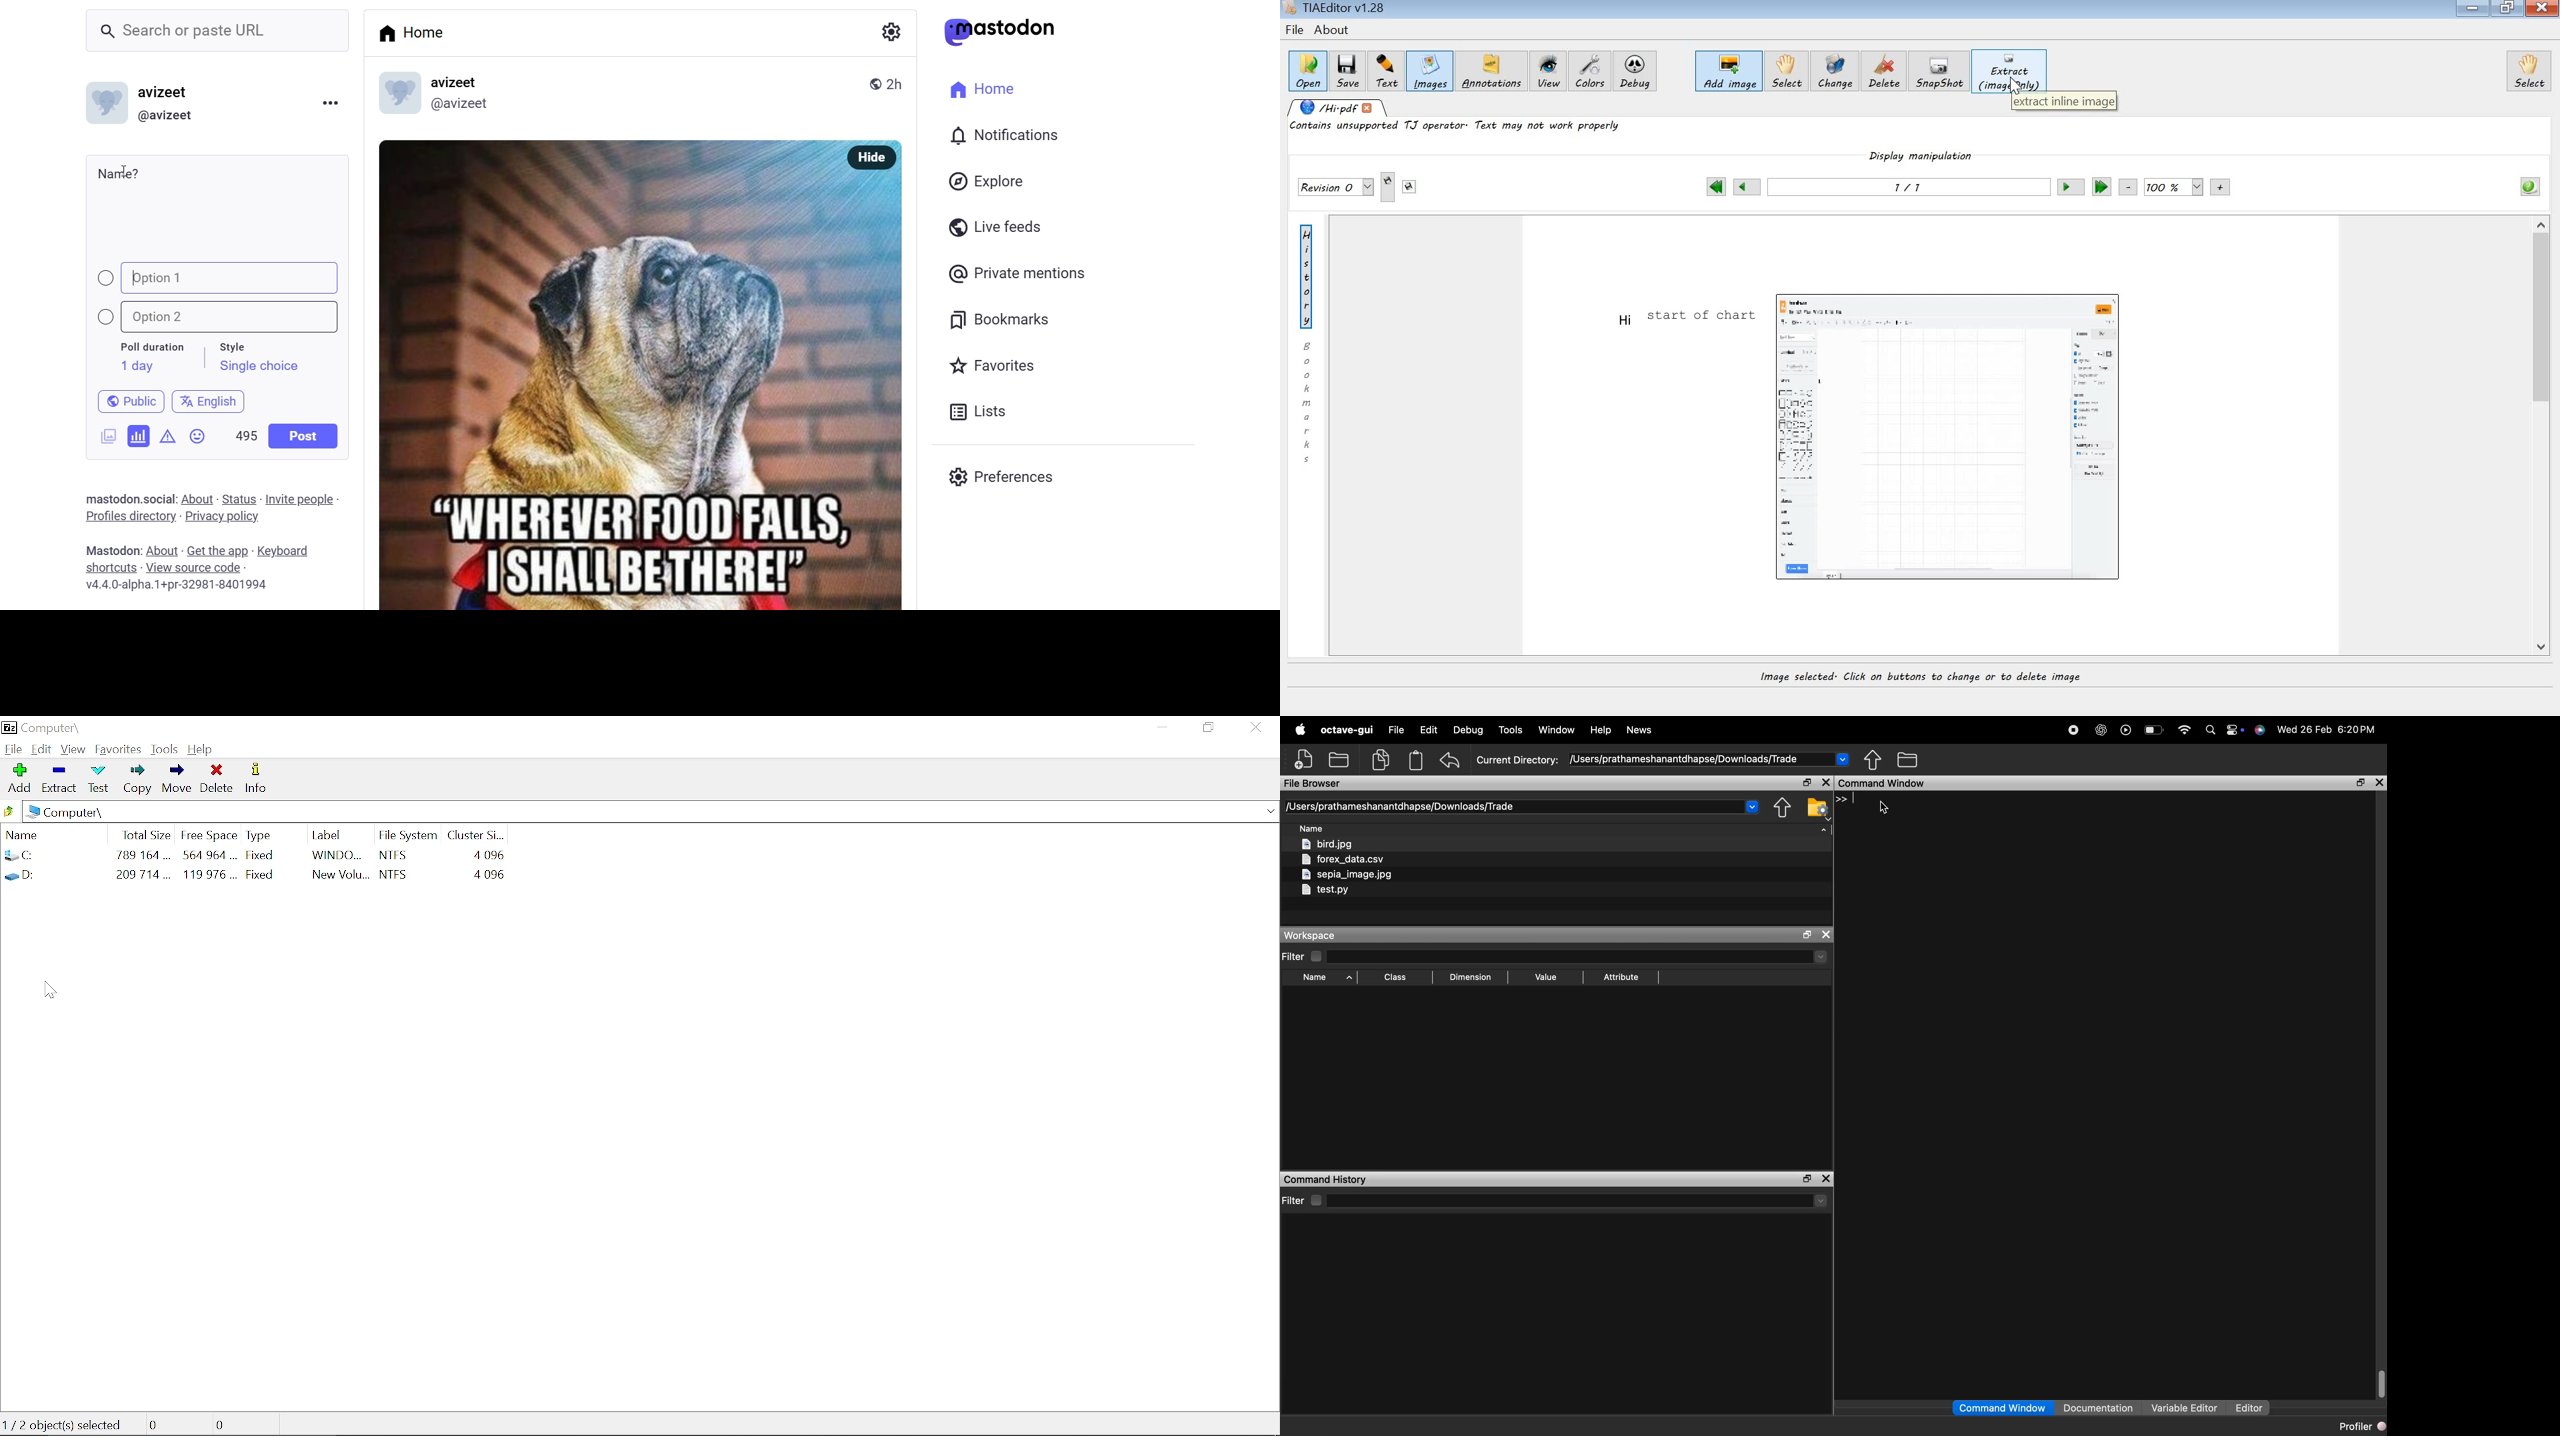 This screenshot has width=2576, height=1456. What do you see at coordinates (1470, 979) in the screenshot?
I see `Dimension` at bounding box center [1470, 979].